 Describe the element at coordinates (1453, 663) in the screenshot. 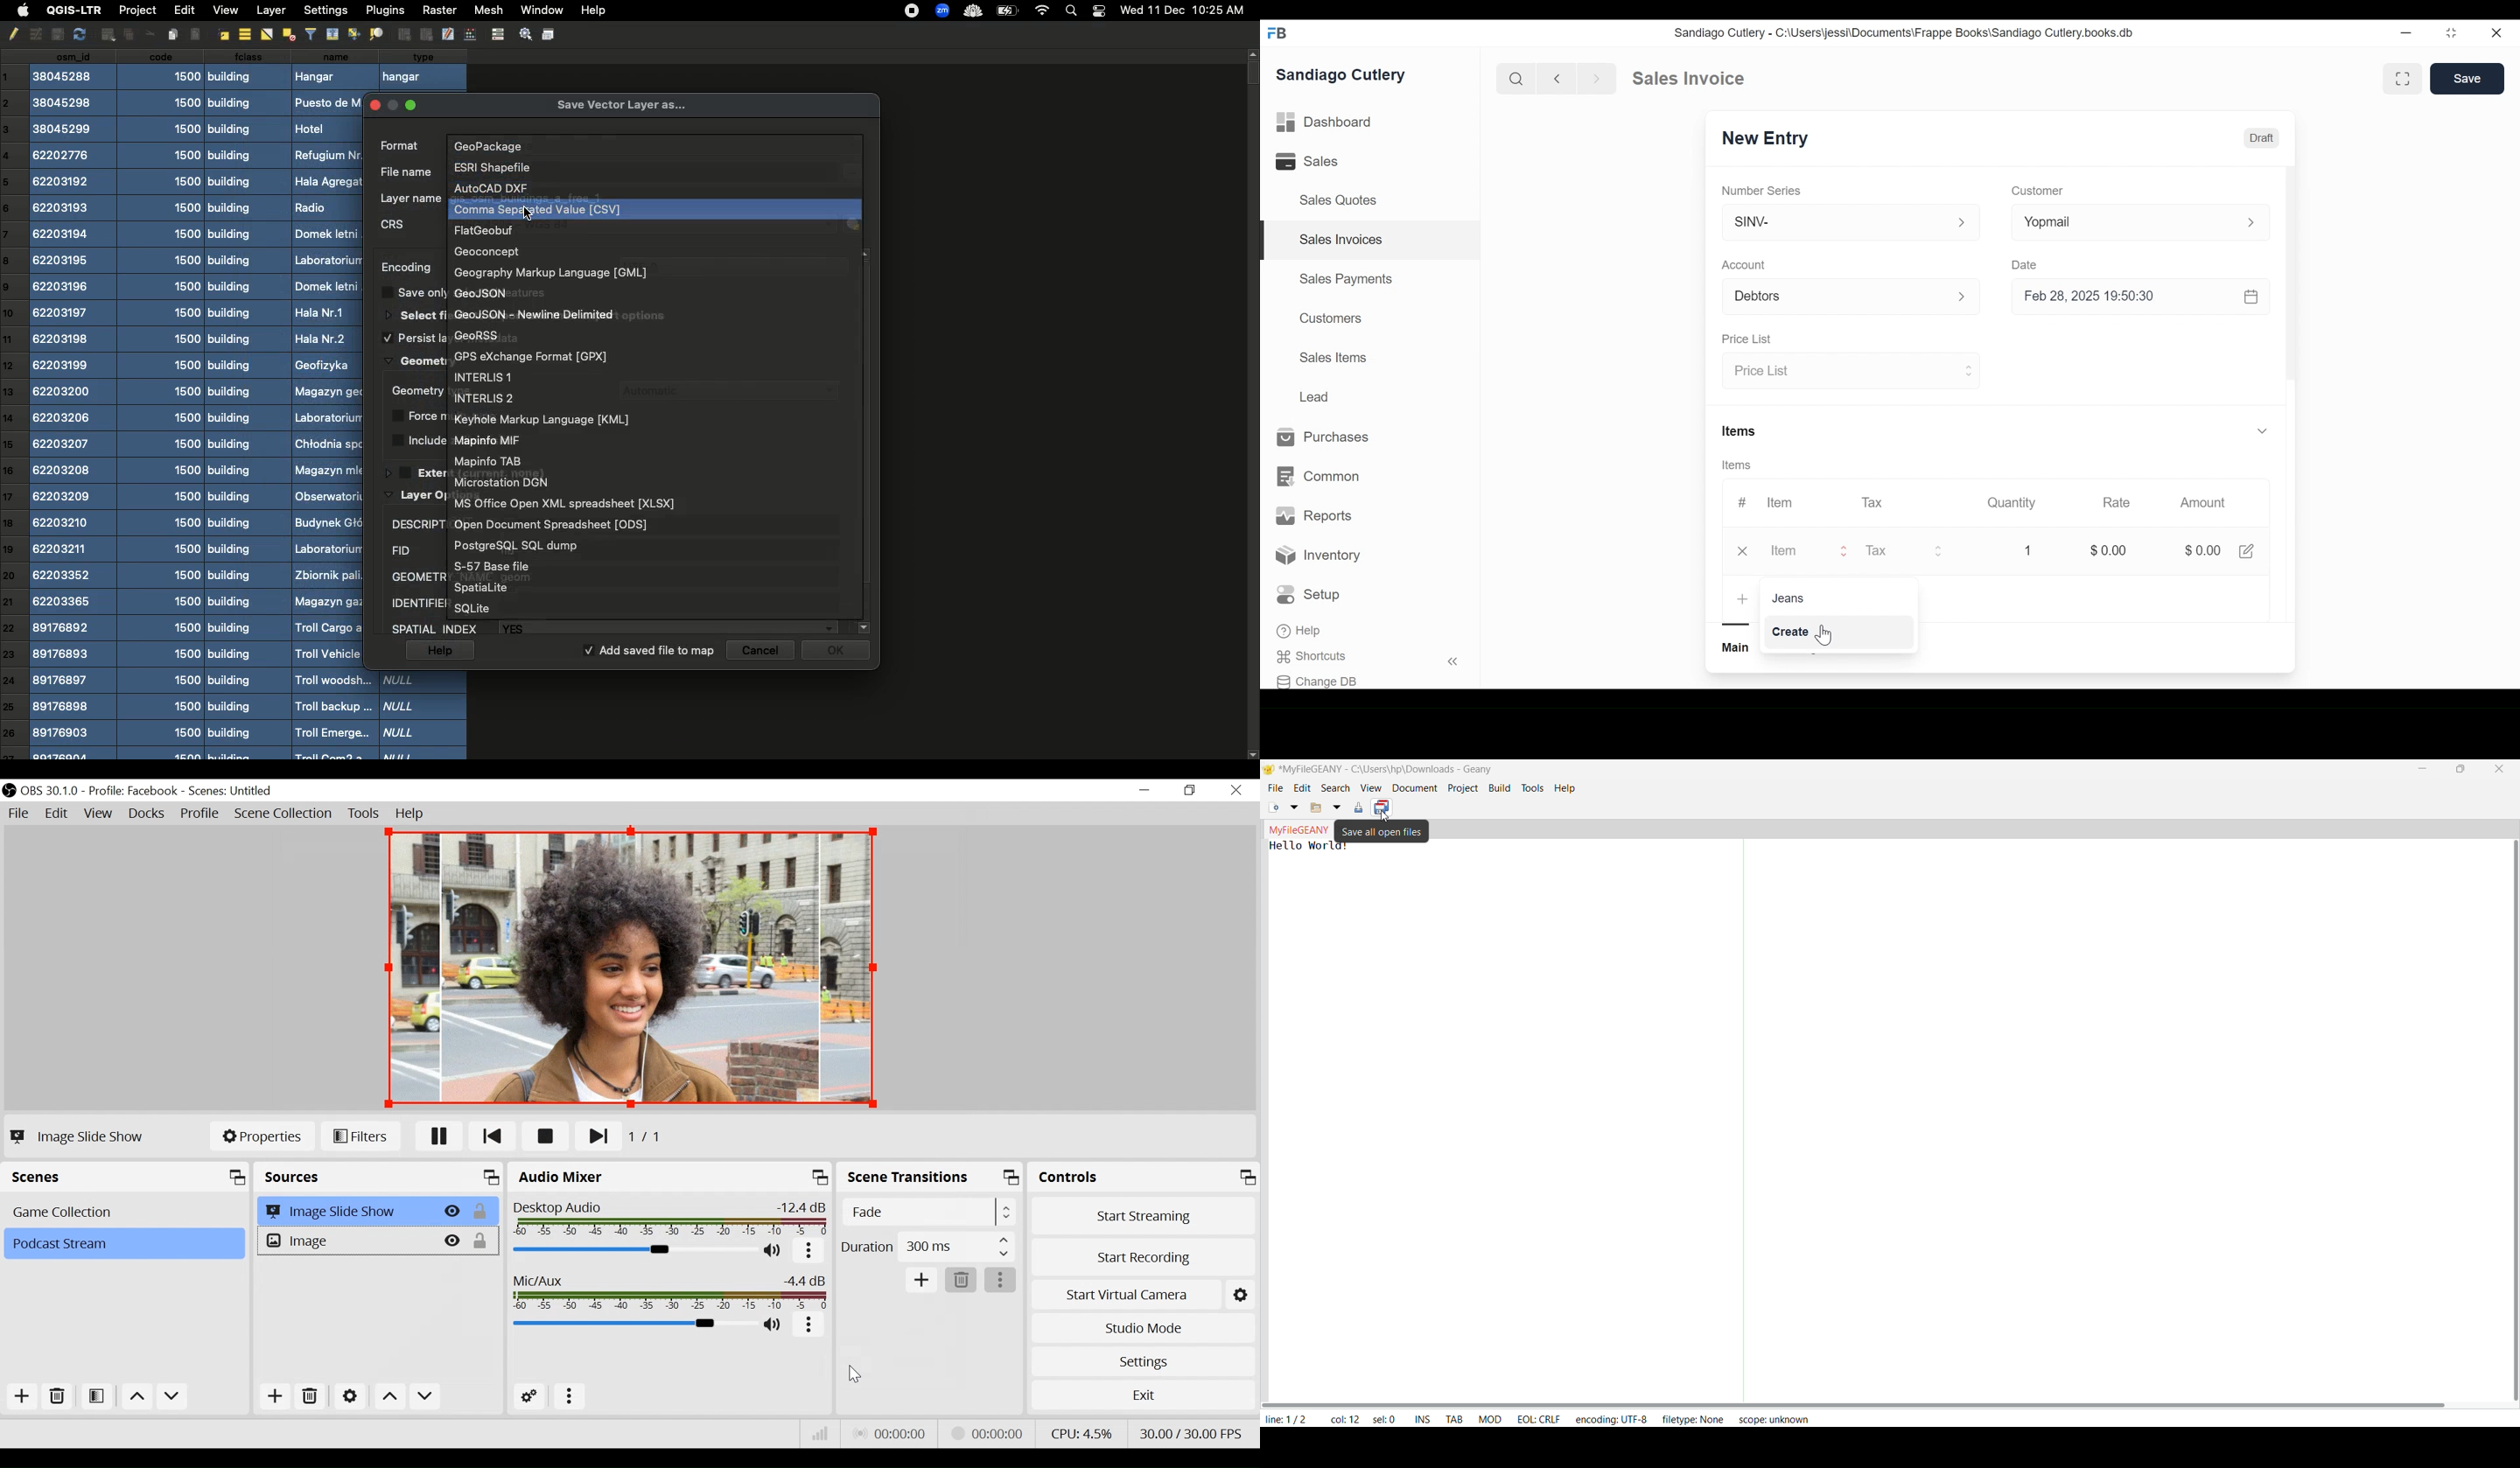

I see `«` at that location.